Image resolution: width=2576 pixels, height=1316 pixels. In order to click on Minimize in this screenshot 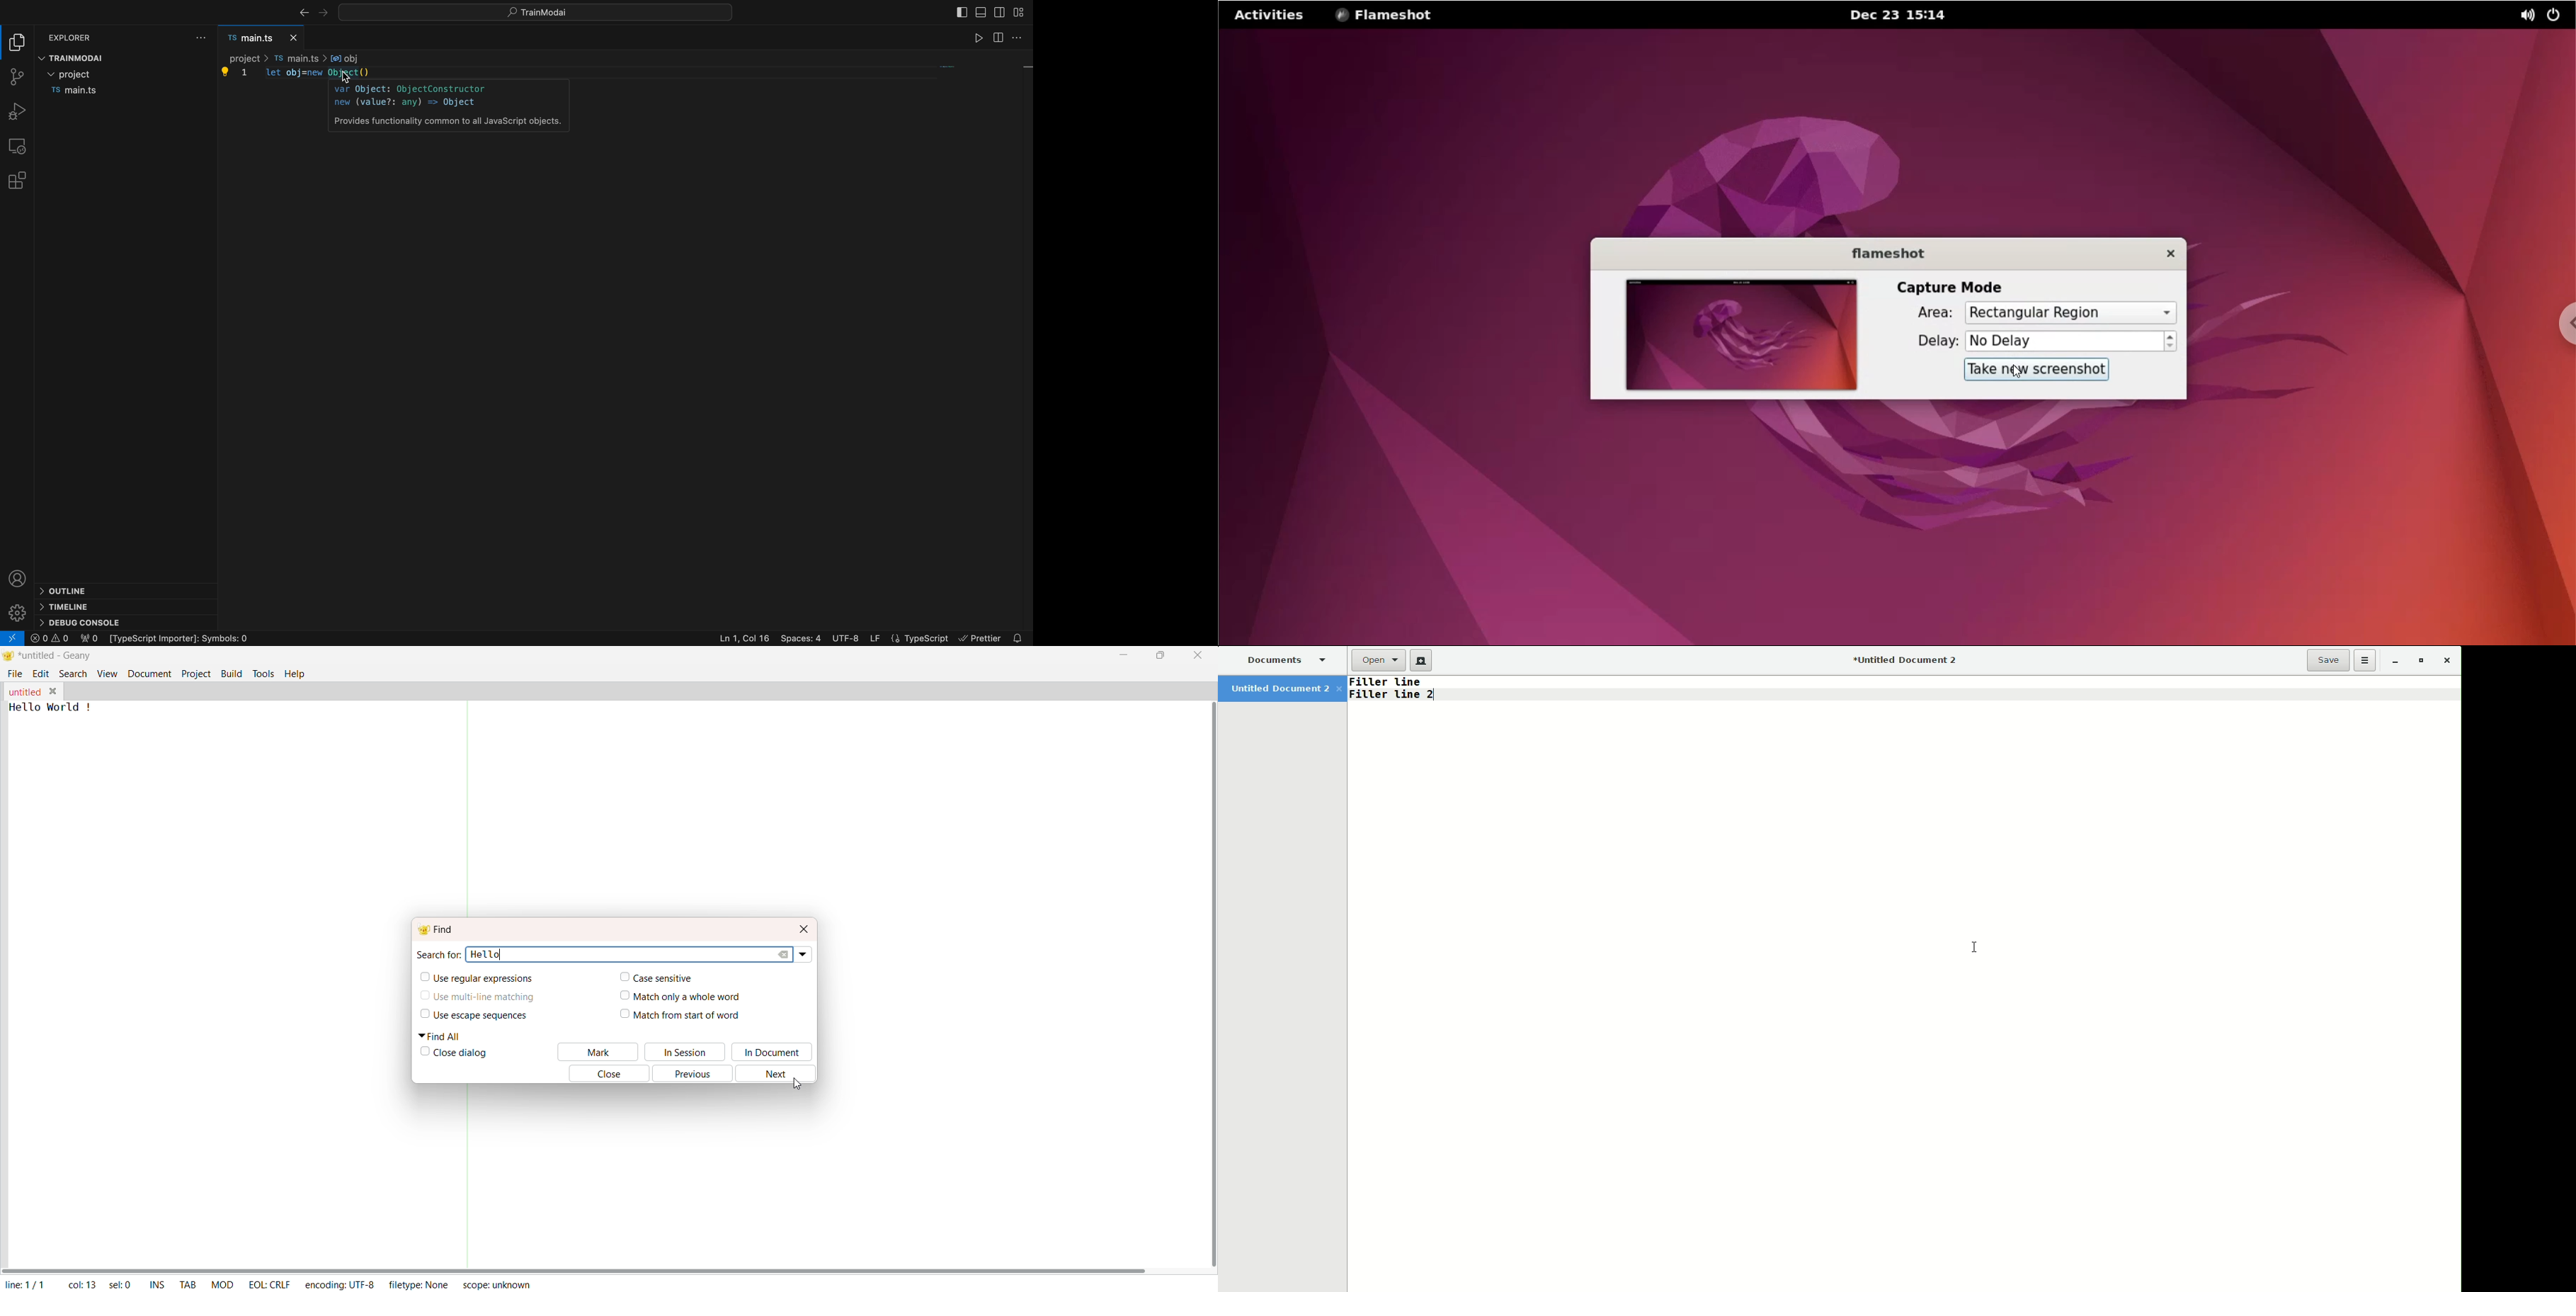, I will do `click(2393, 660)`.